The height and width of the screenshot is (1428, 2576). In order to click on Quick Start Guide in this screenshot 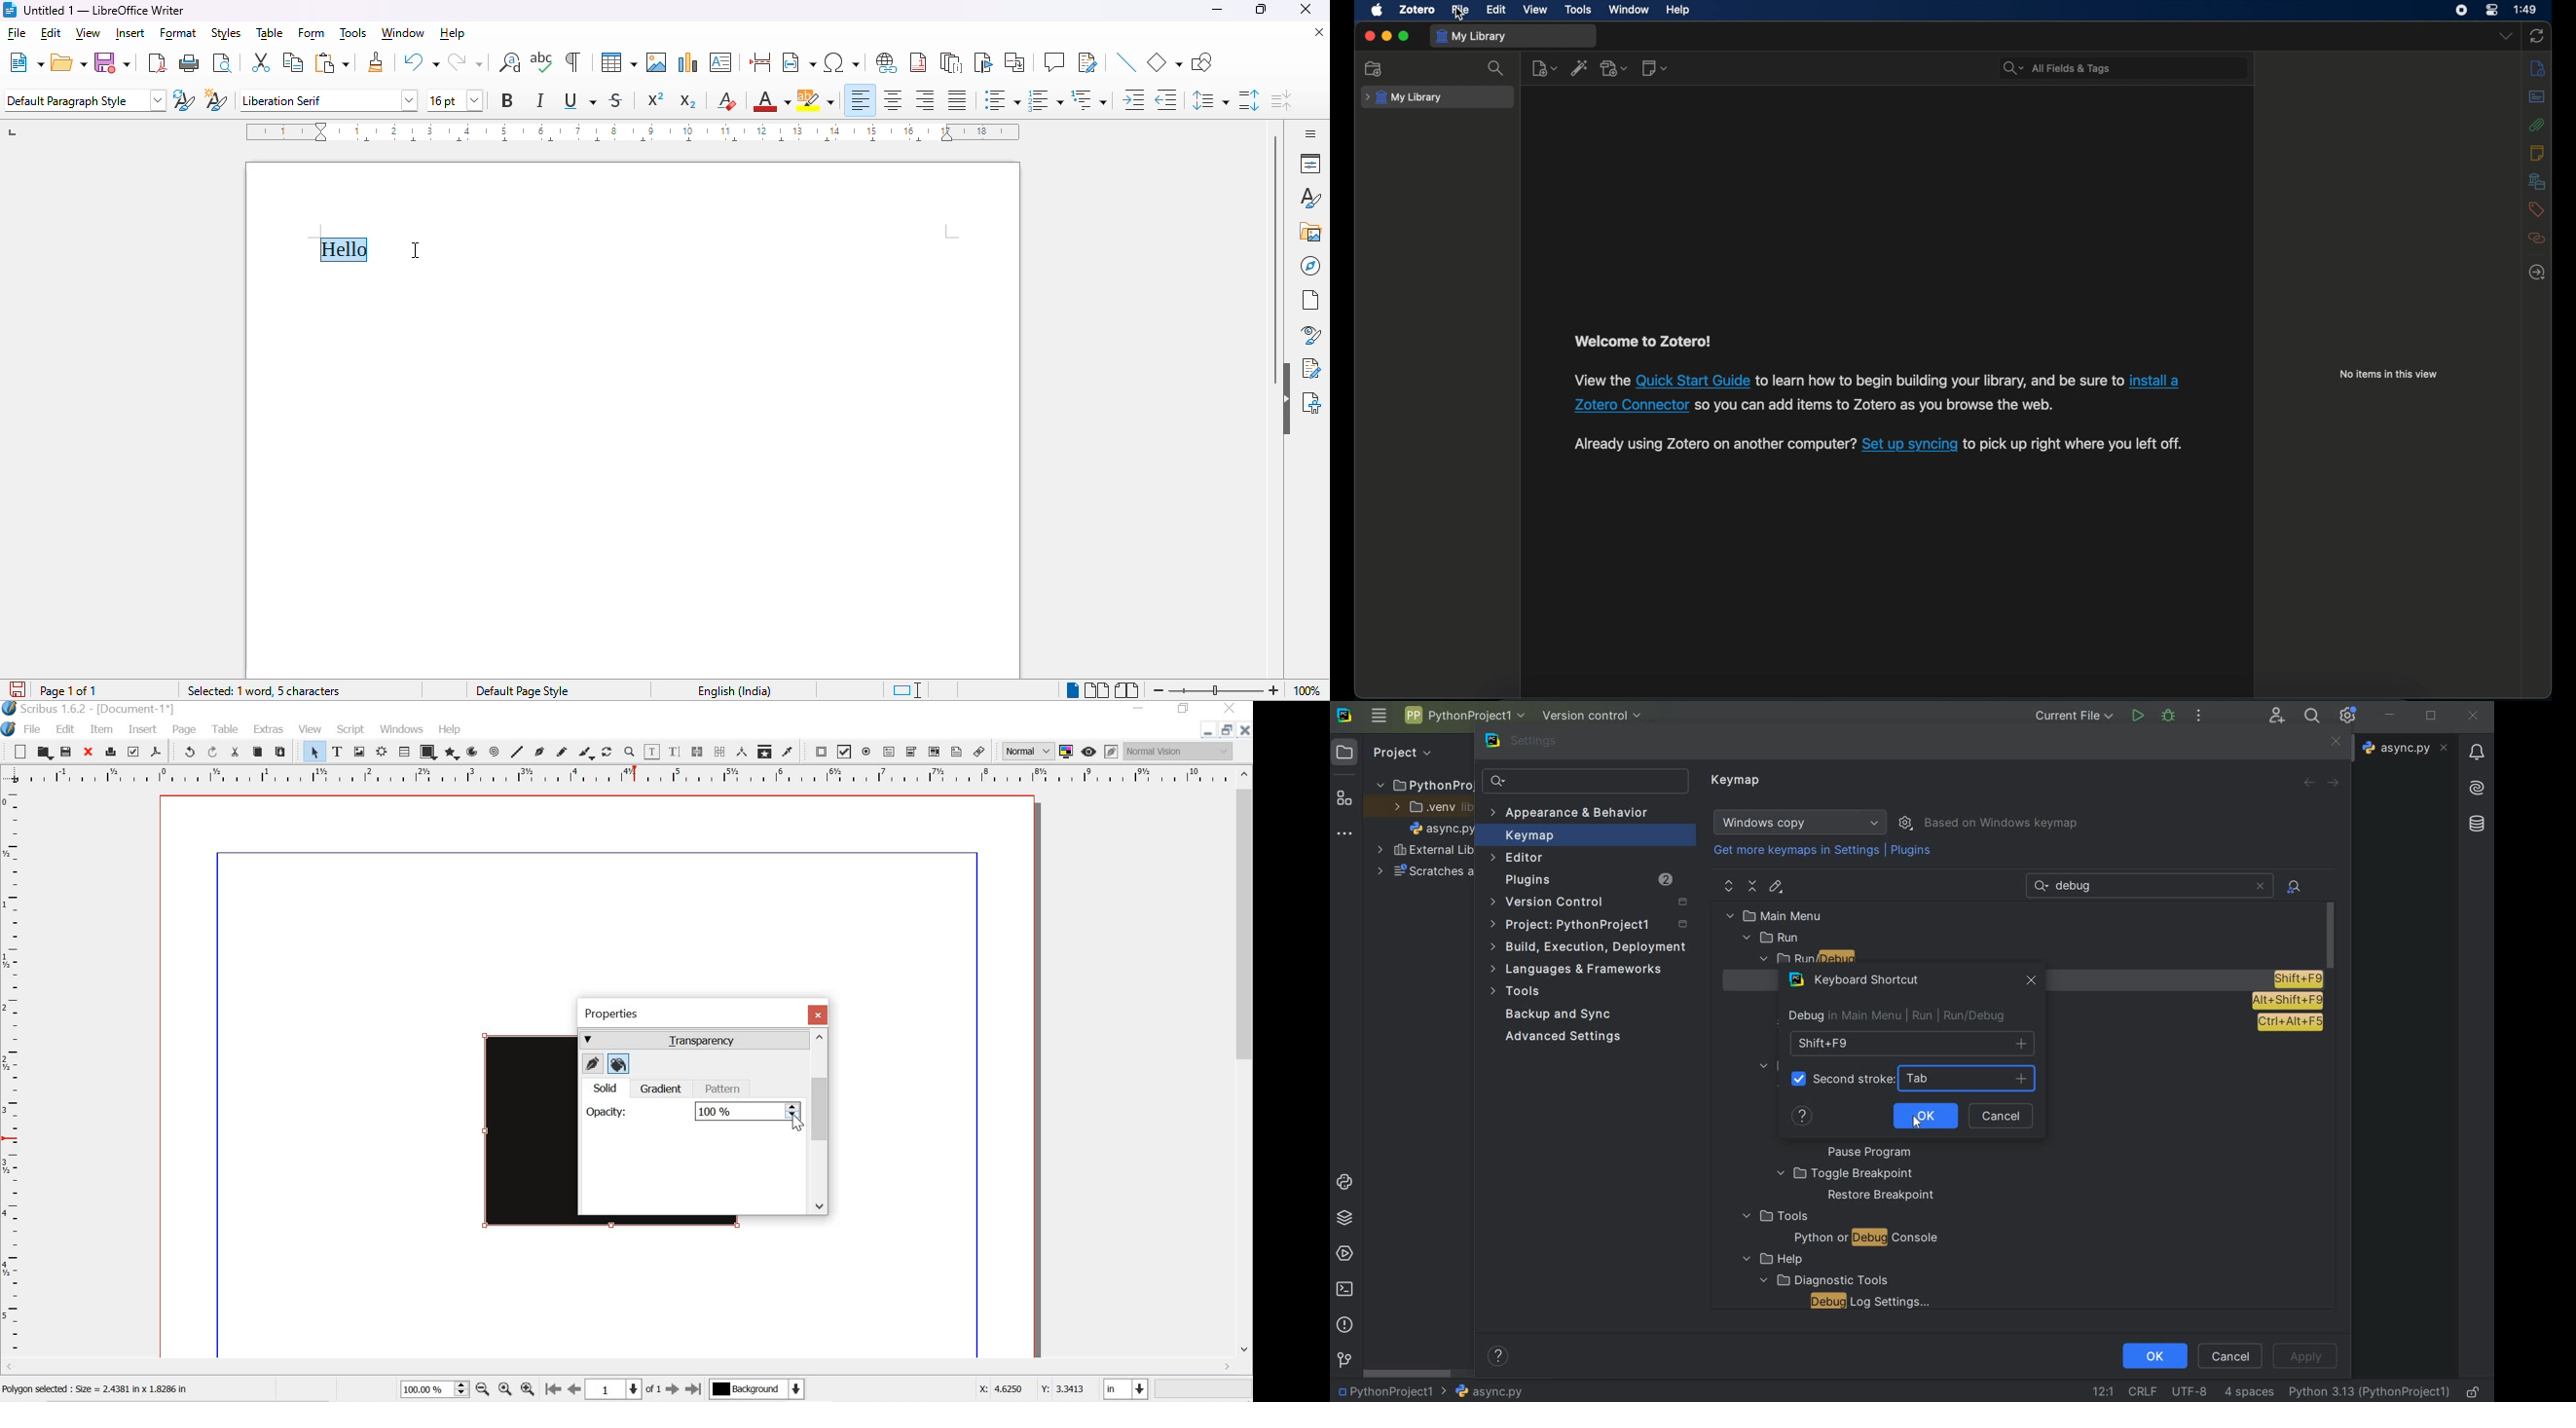, I will do `click(1691, 380)`.